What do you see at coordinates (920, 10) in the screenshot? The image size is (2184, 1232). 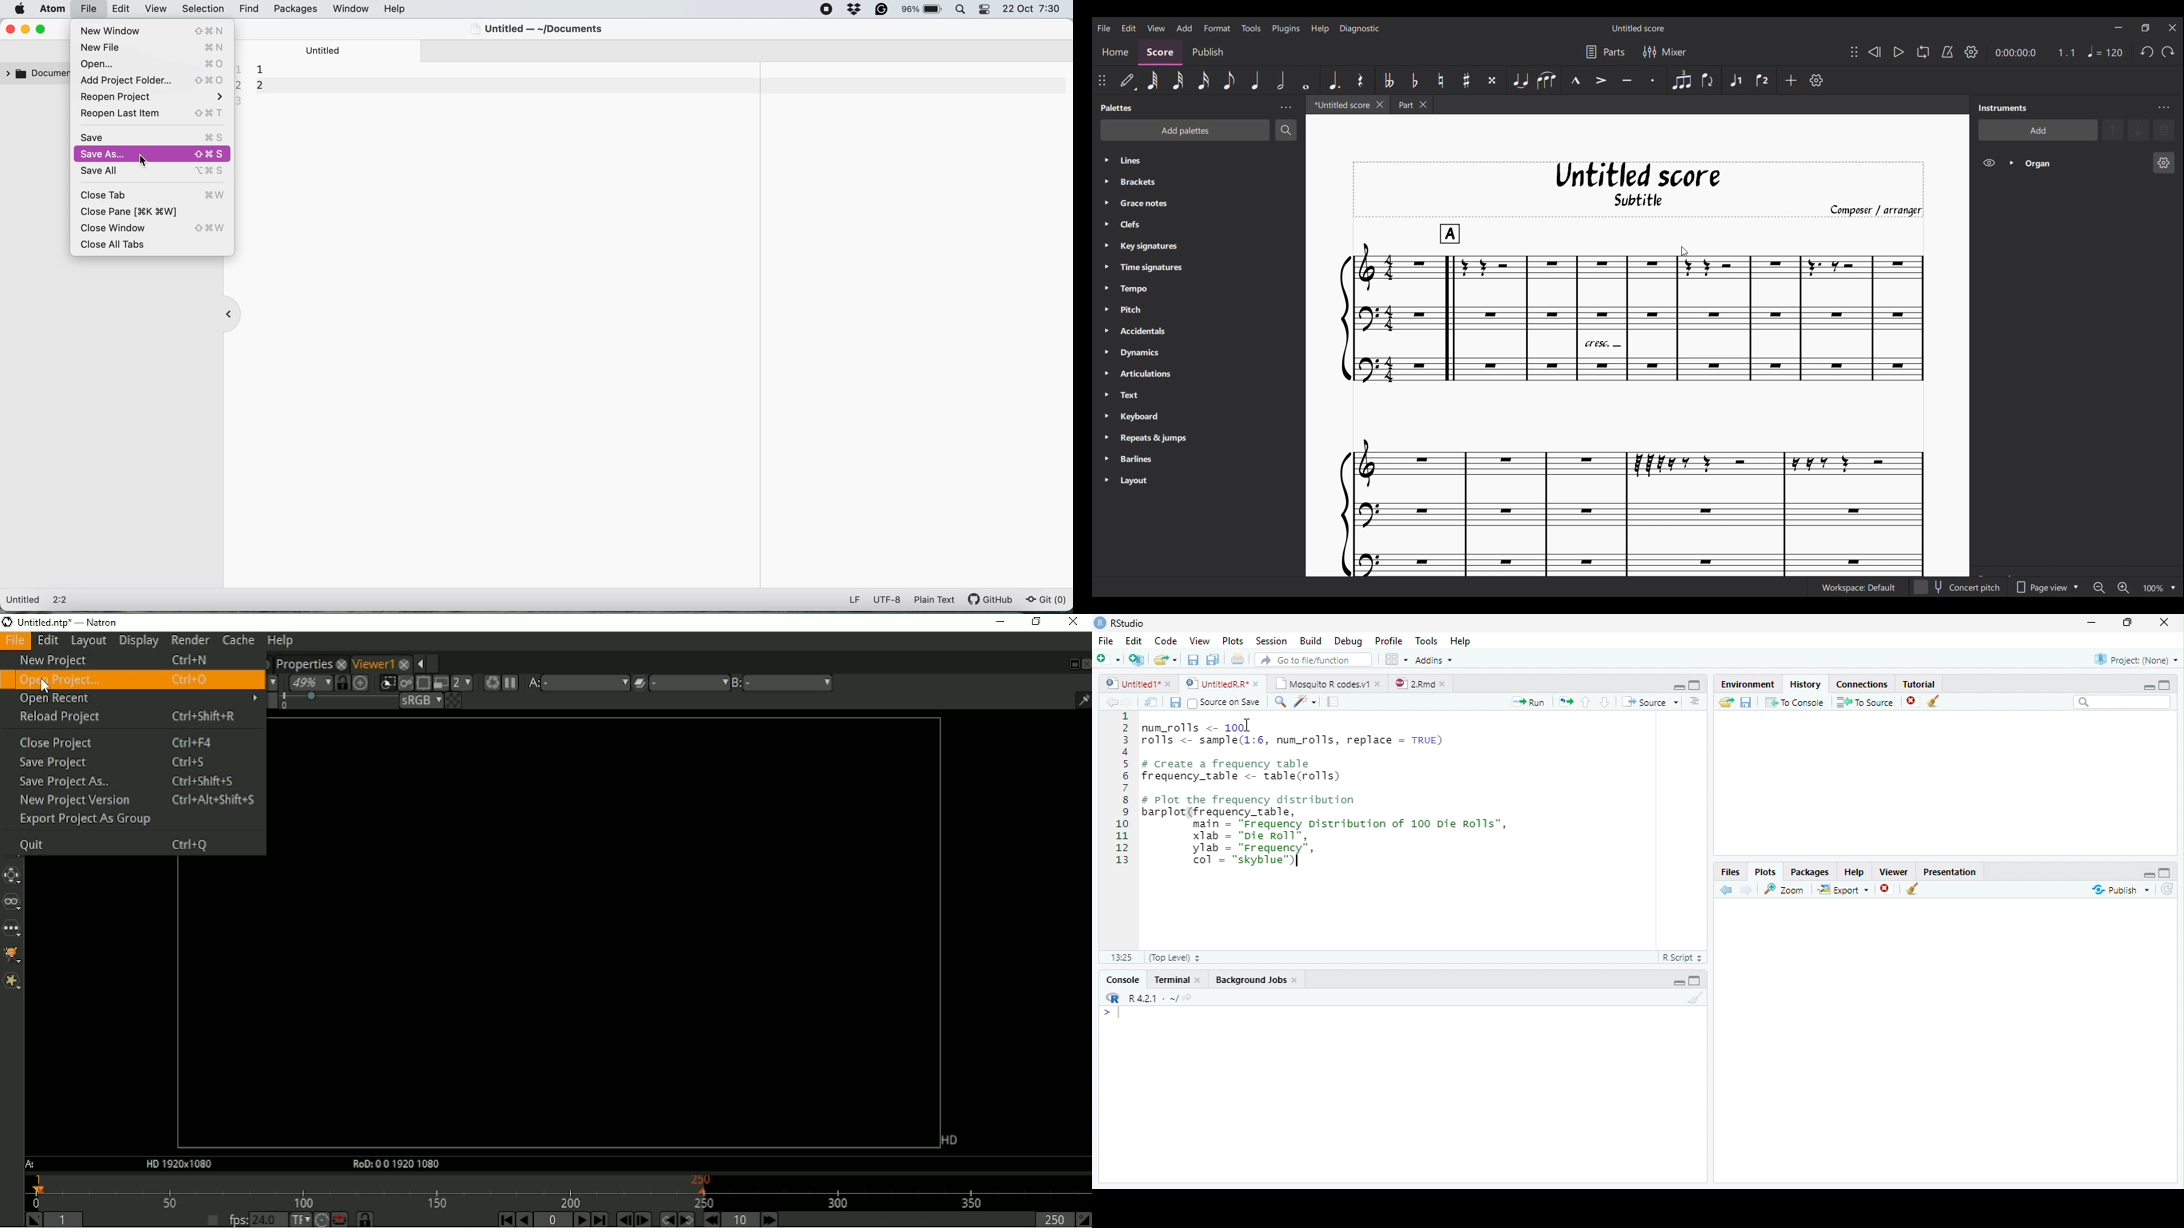 I see `battery` at bounding box center [920, 10].